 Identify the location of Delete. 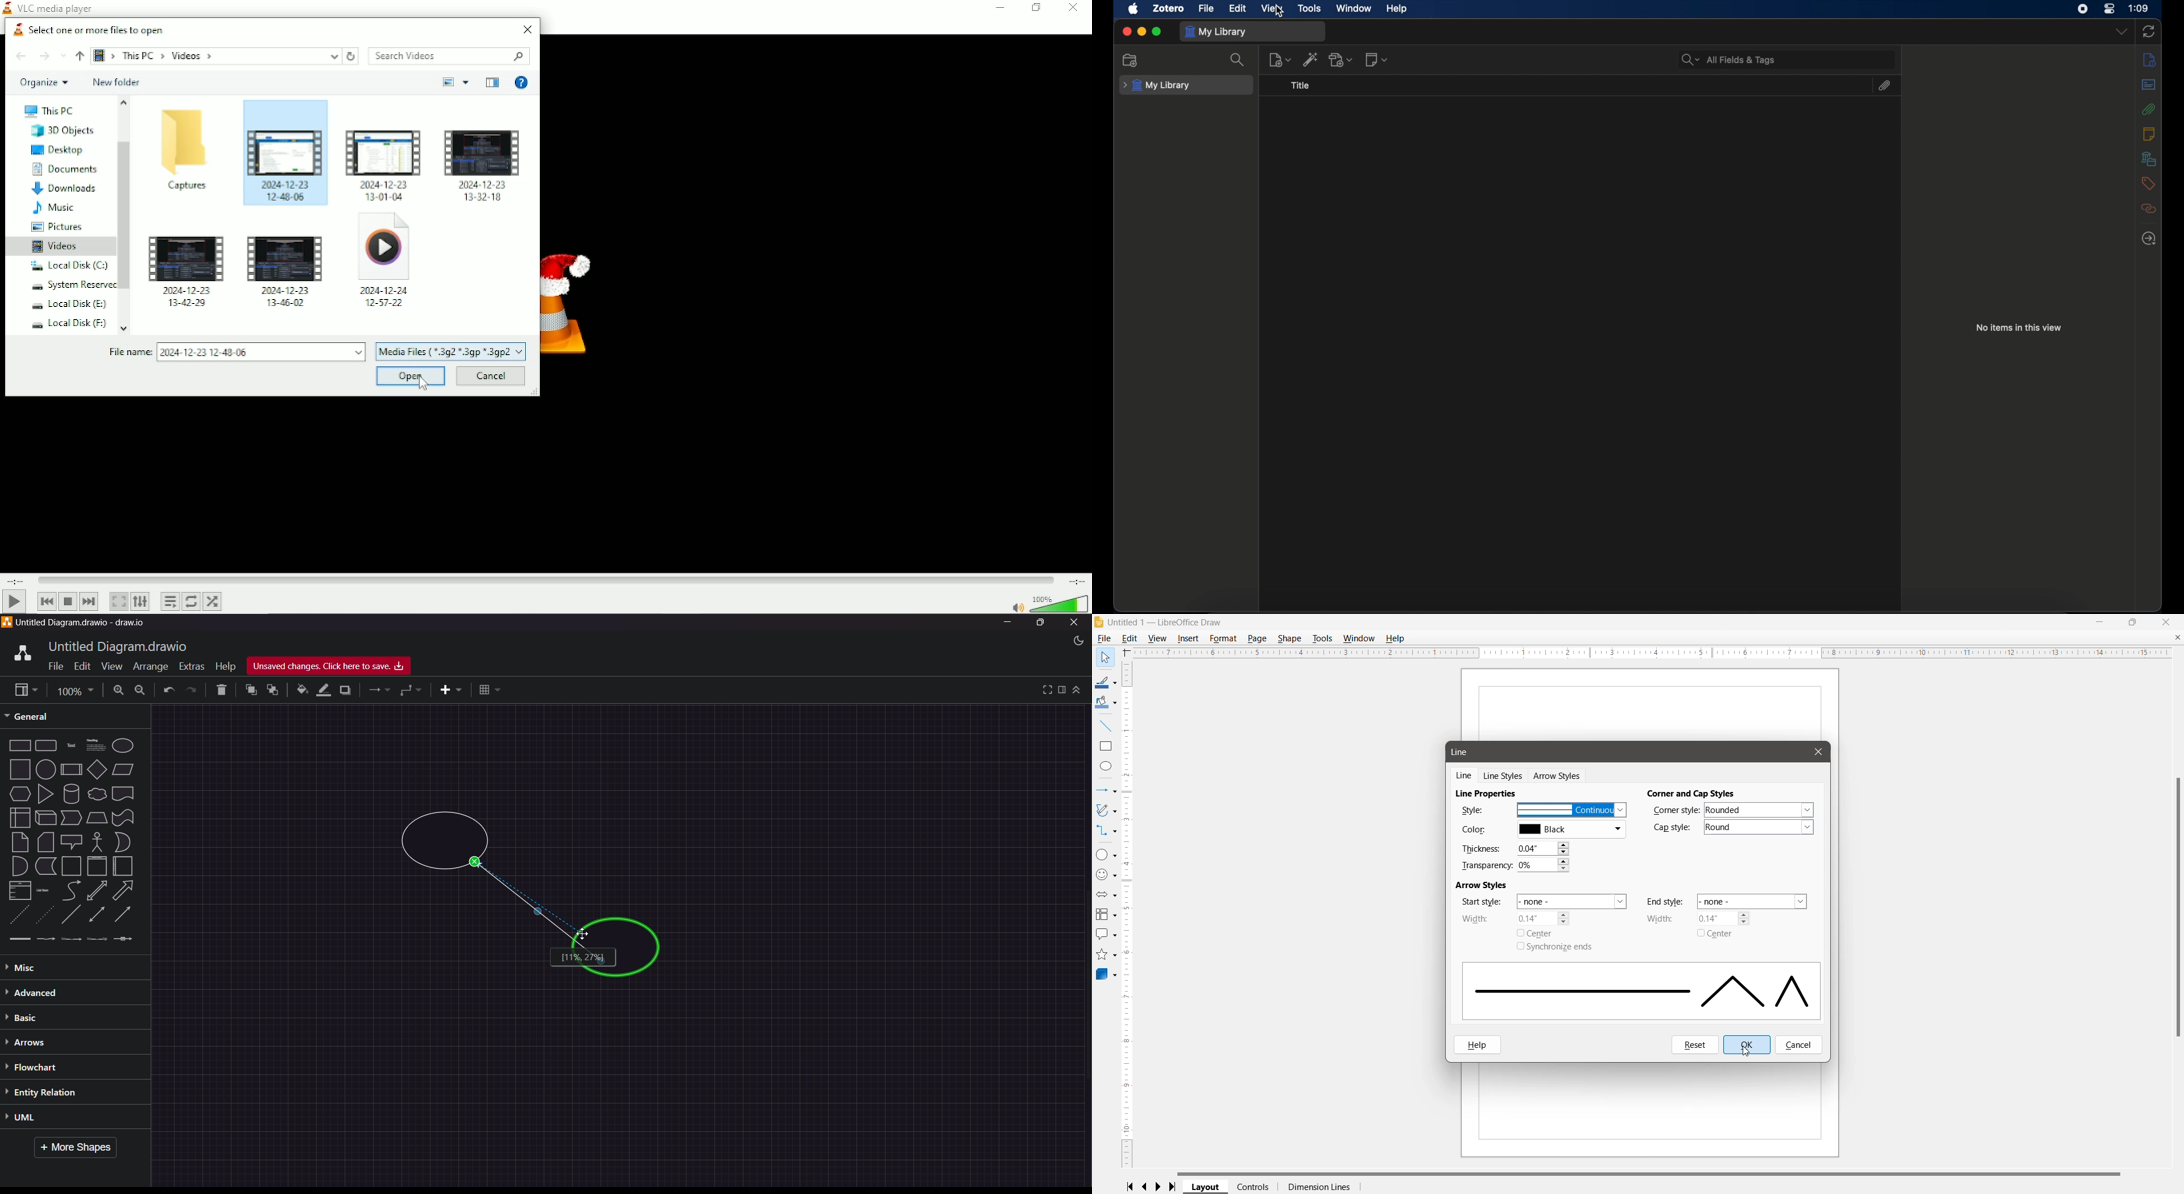
(219, 690).